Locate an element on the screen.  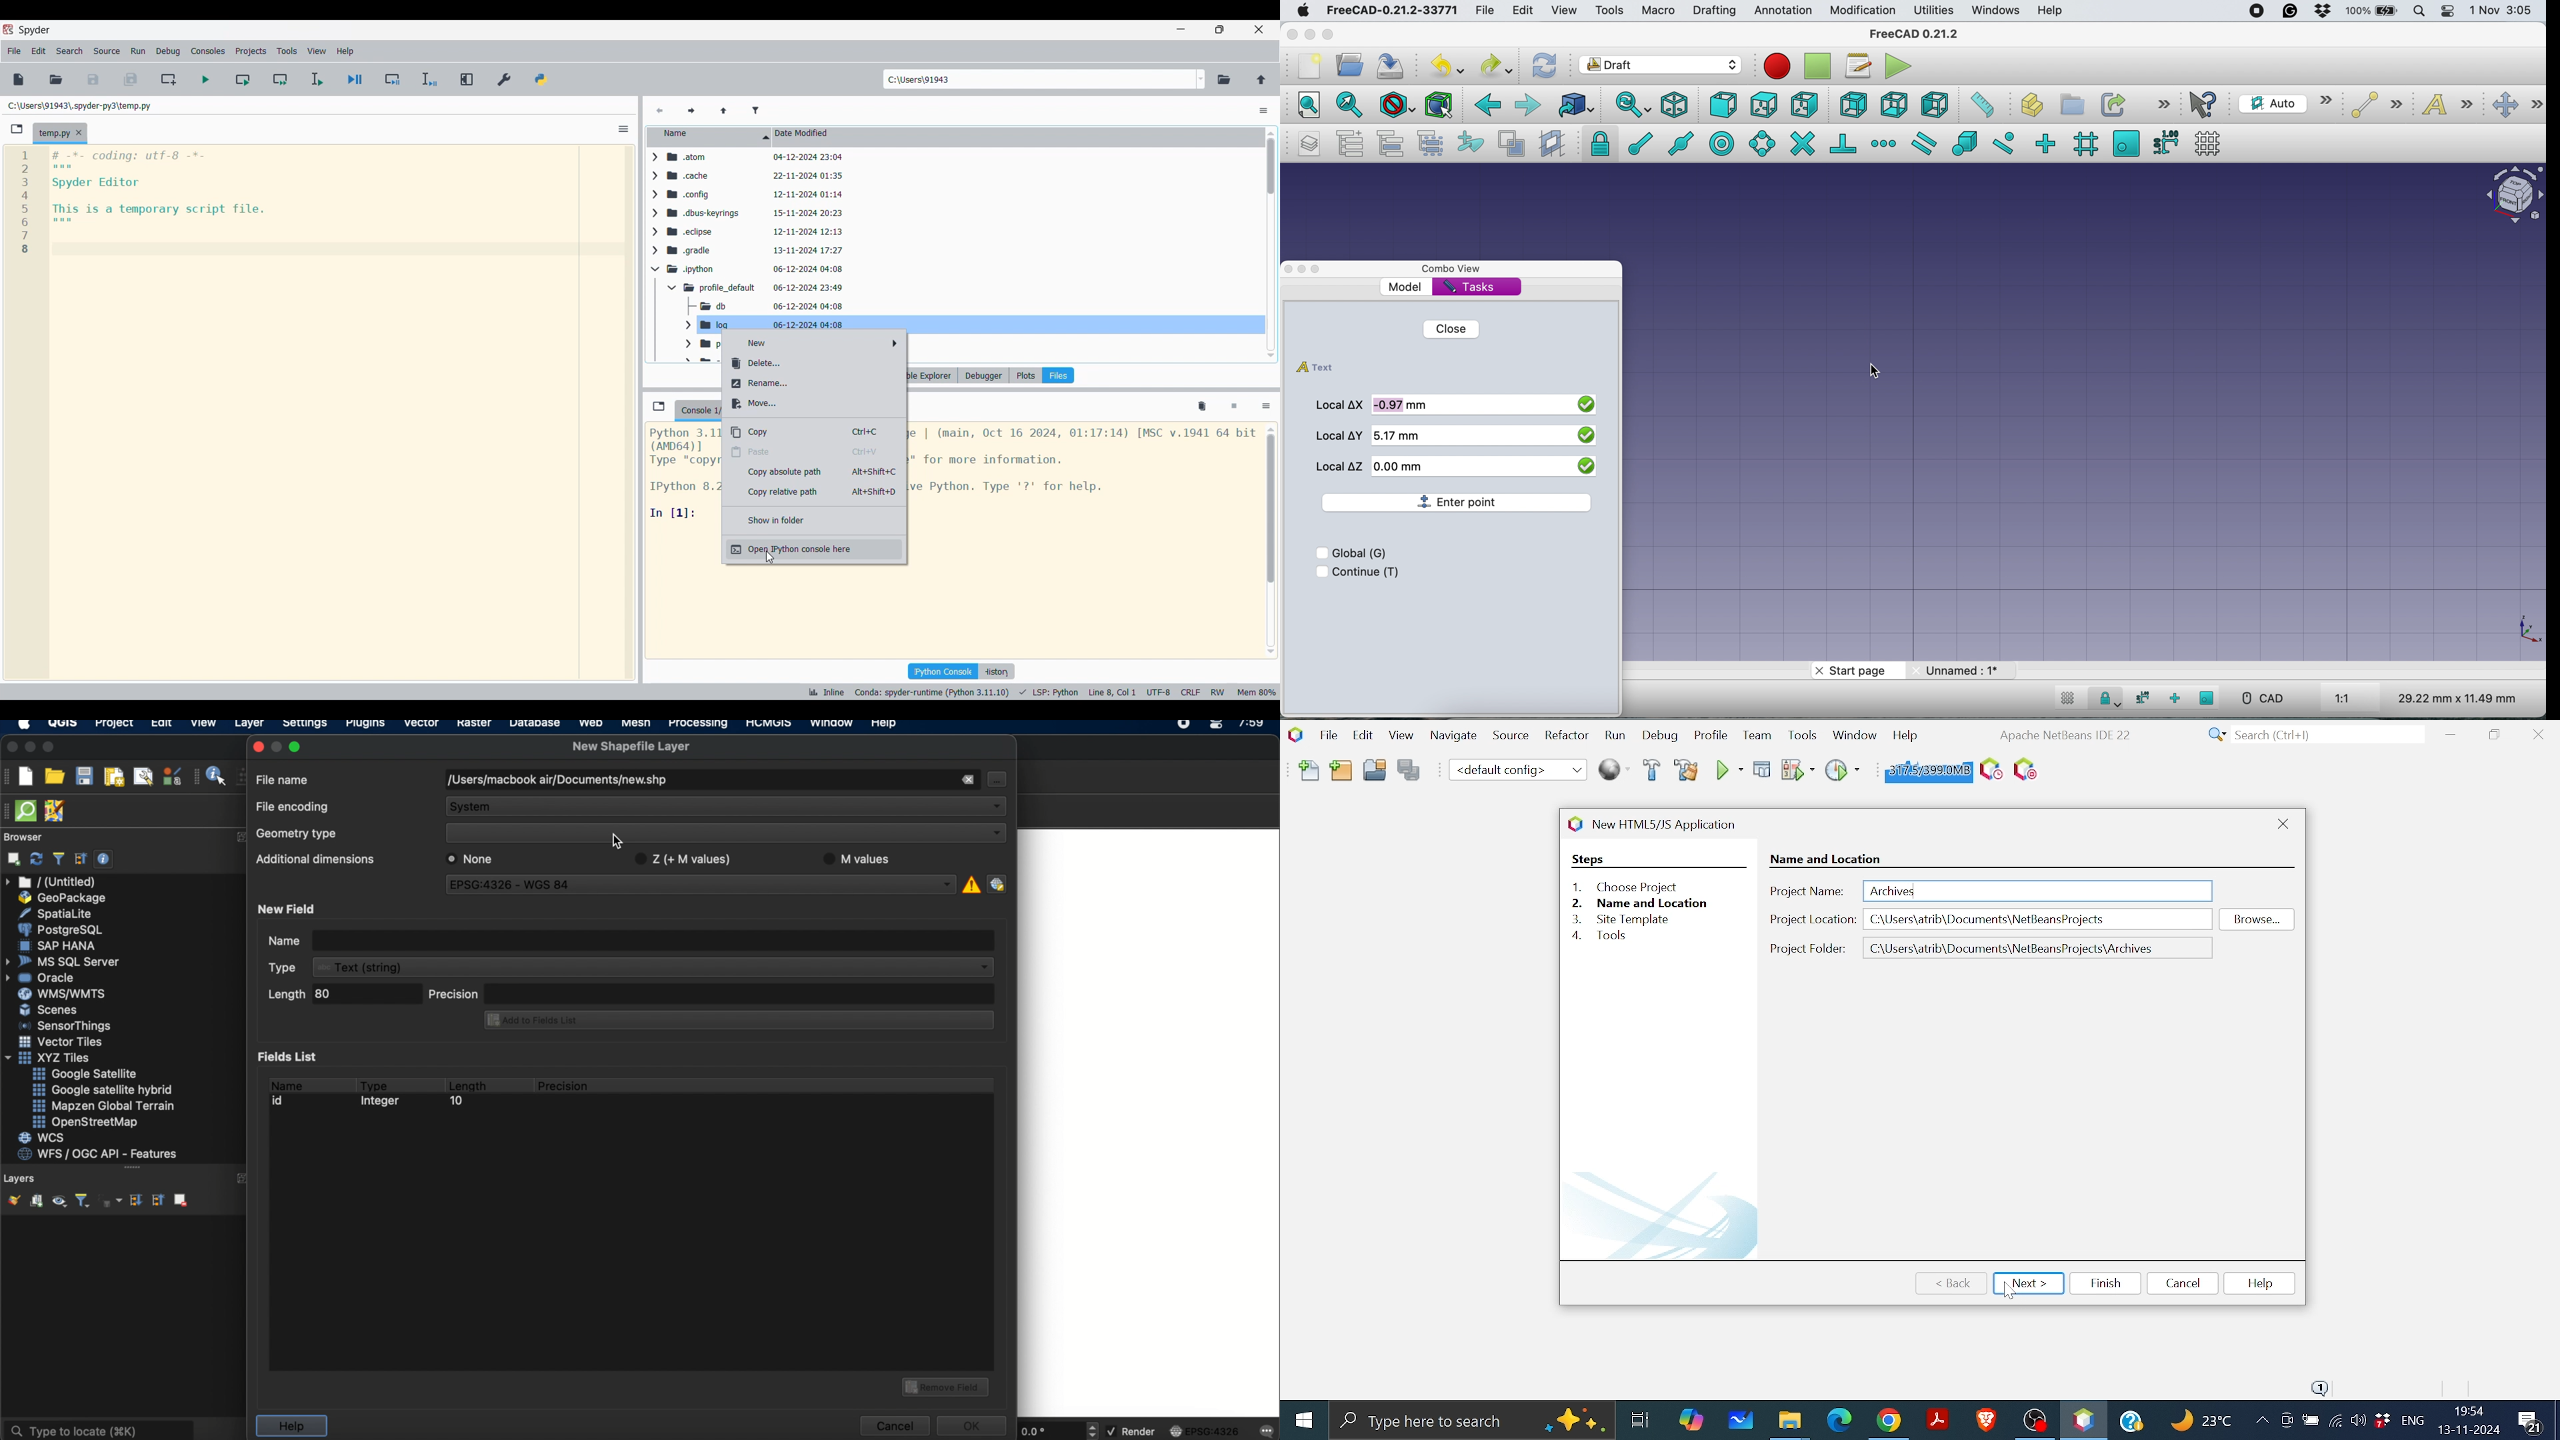
Parent is located at coordinates (724, 111).